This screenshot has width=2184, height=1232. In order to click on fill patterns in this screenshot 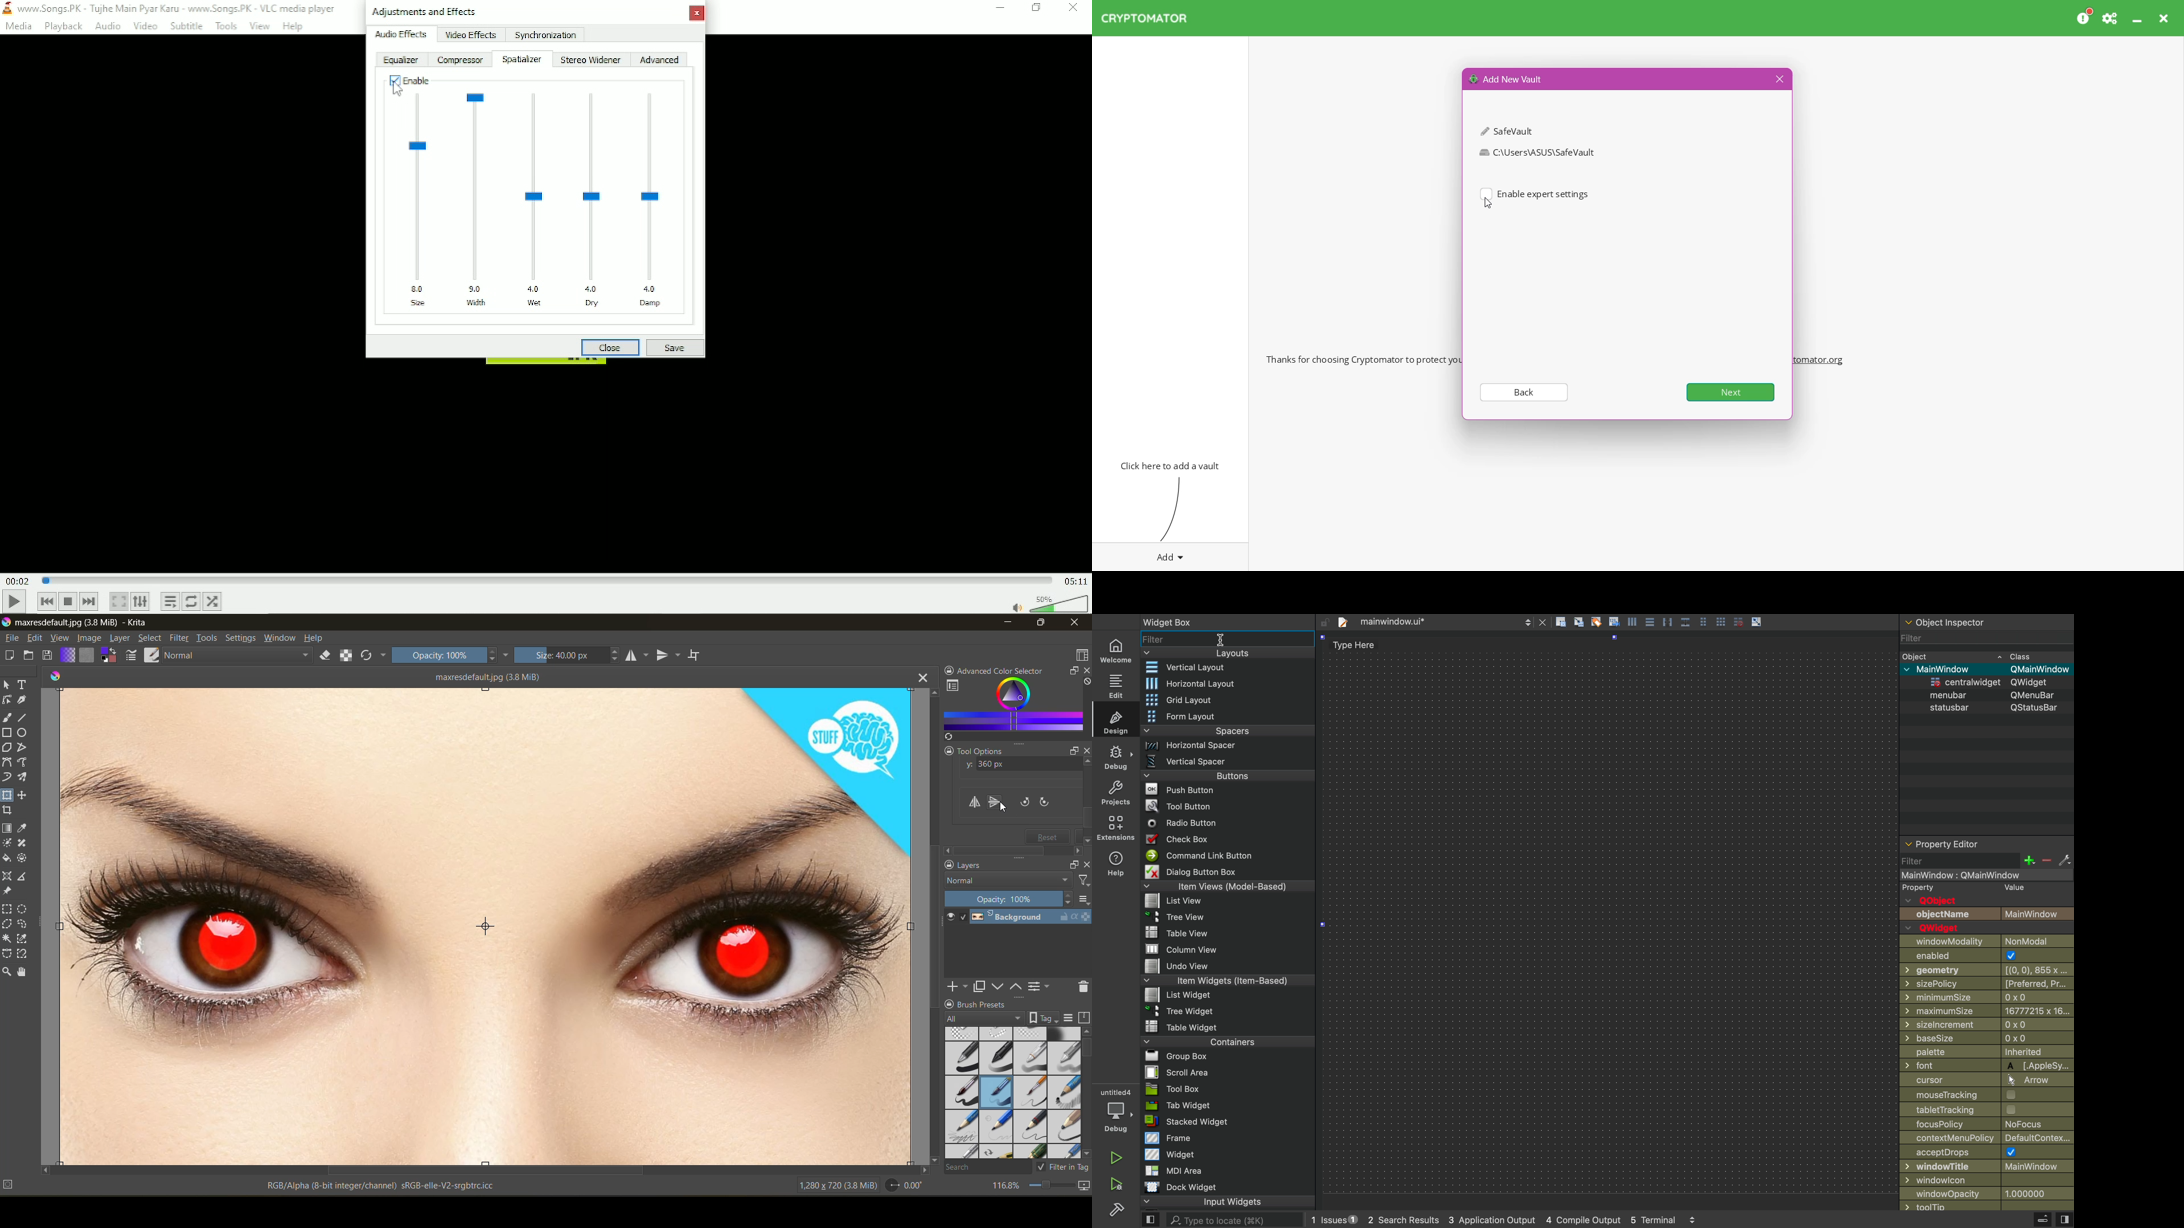, I will do `click(89, 656)`.